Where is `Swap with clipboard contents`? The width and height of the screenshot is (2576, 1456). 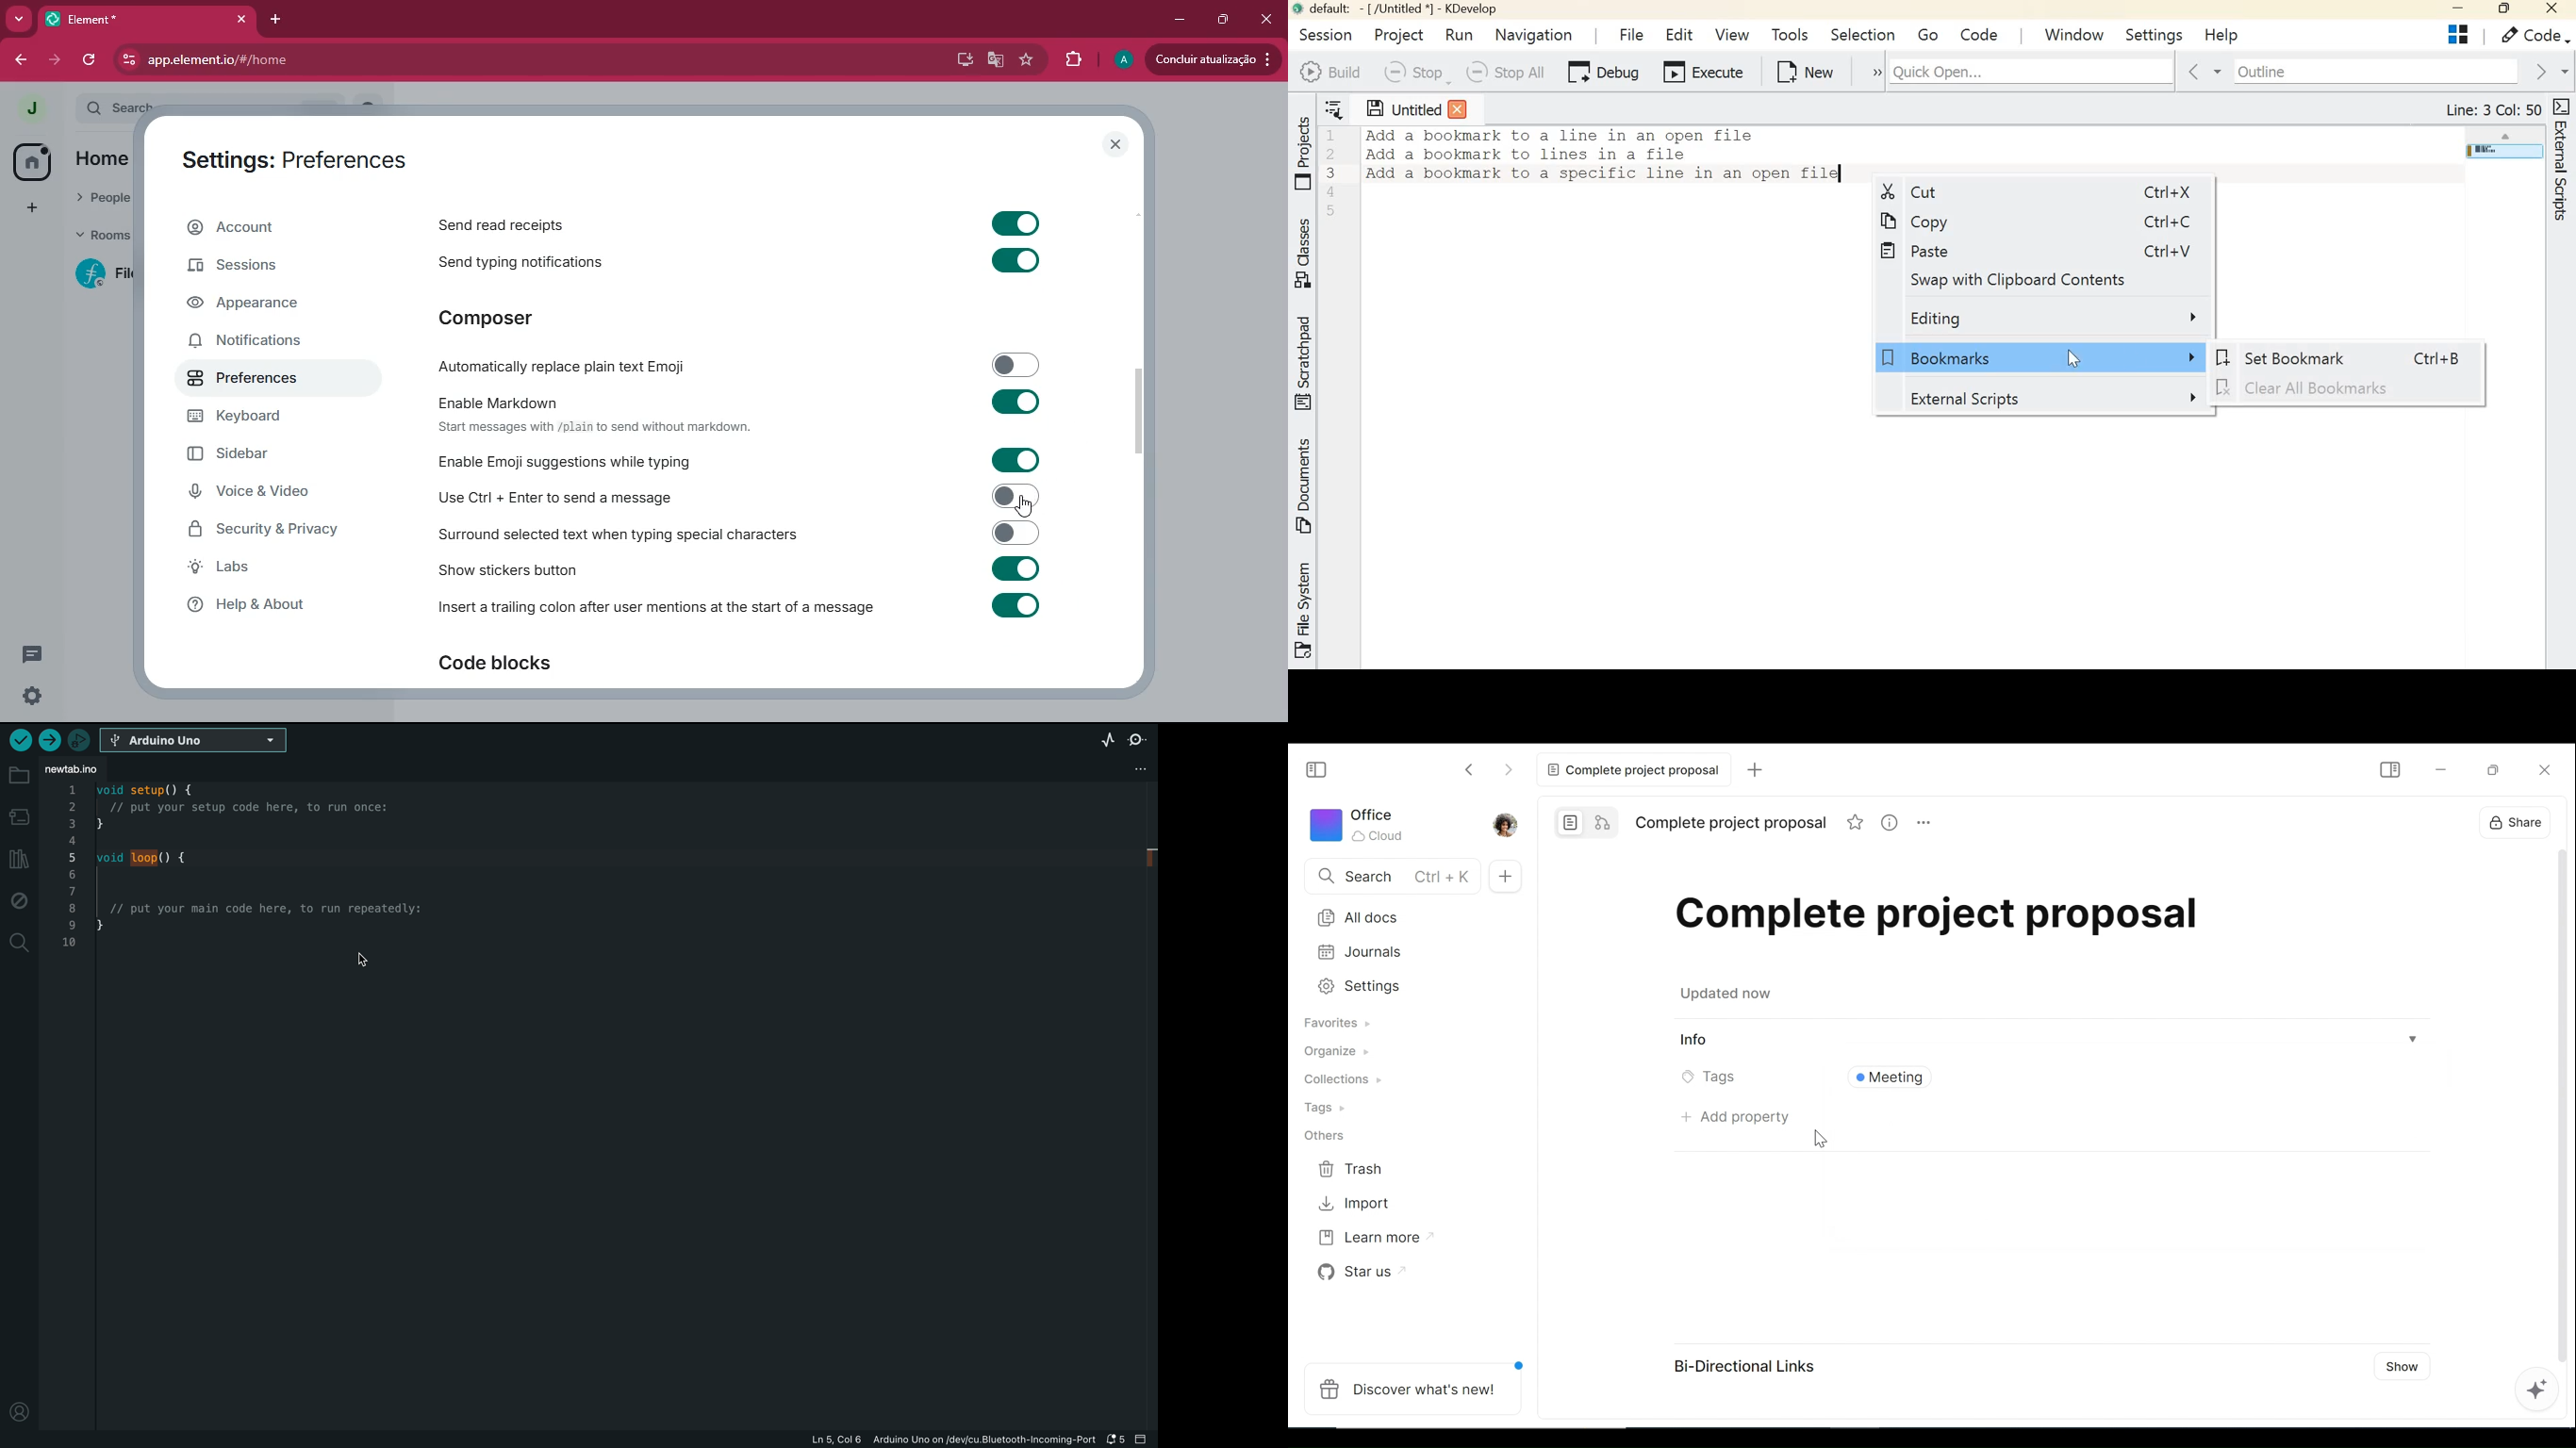 Swap with clipboard contents is located at coordinates (2025, 279).